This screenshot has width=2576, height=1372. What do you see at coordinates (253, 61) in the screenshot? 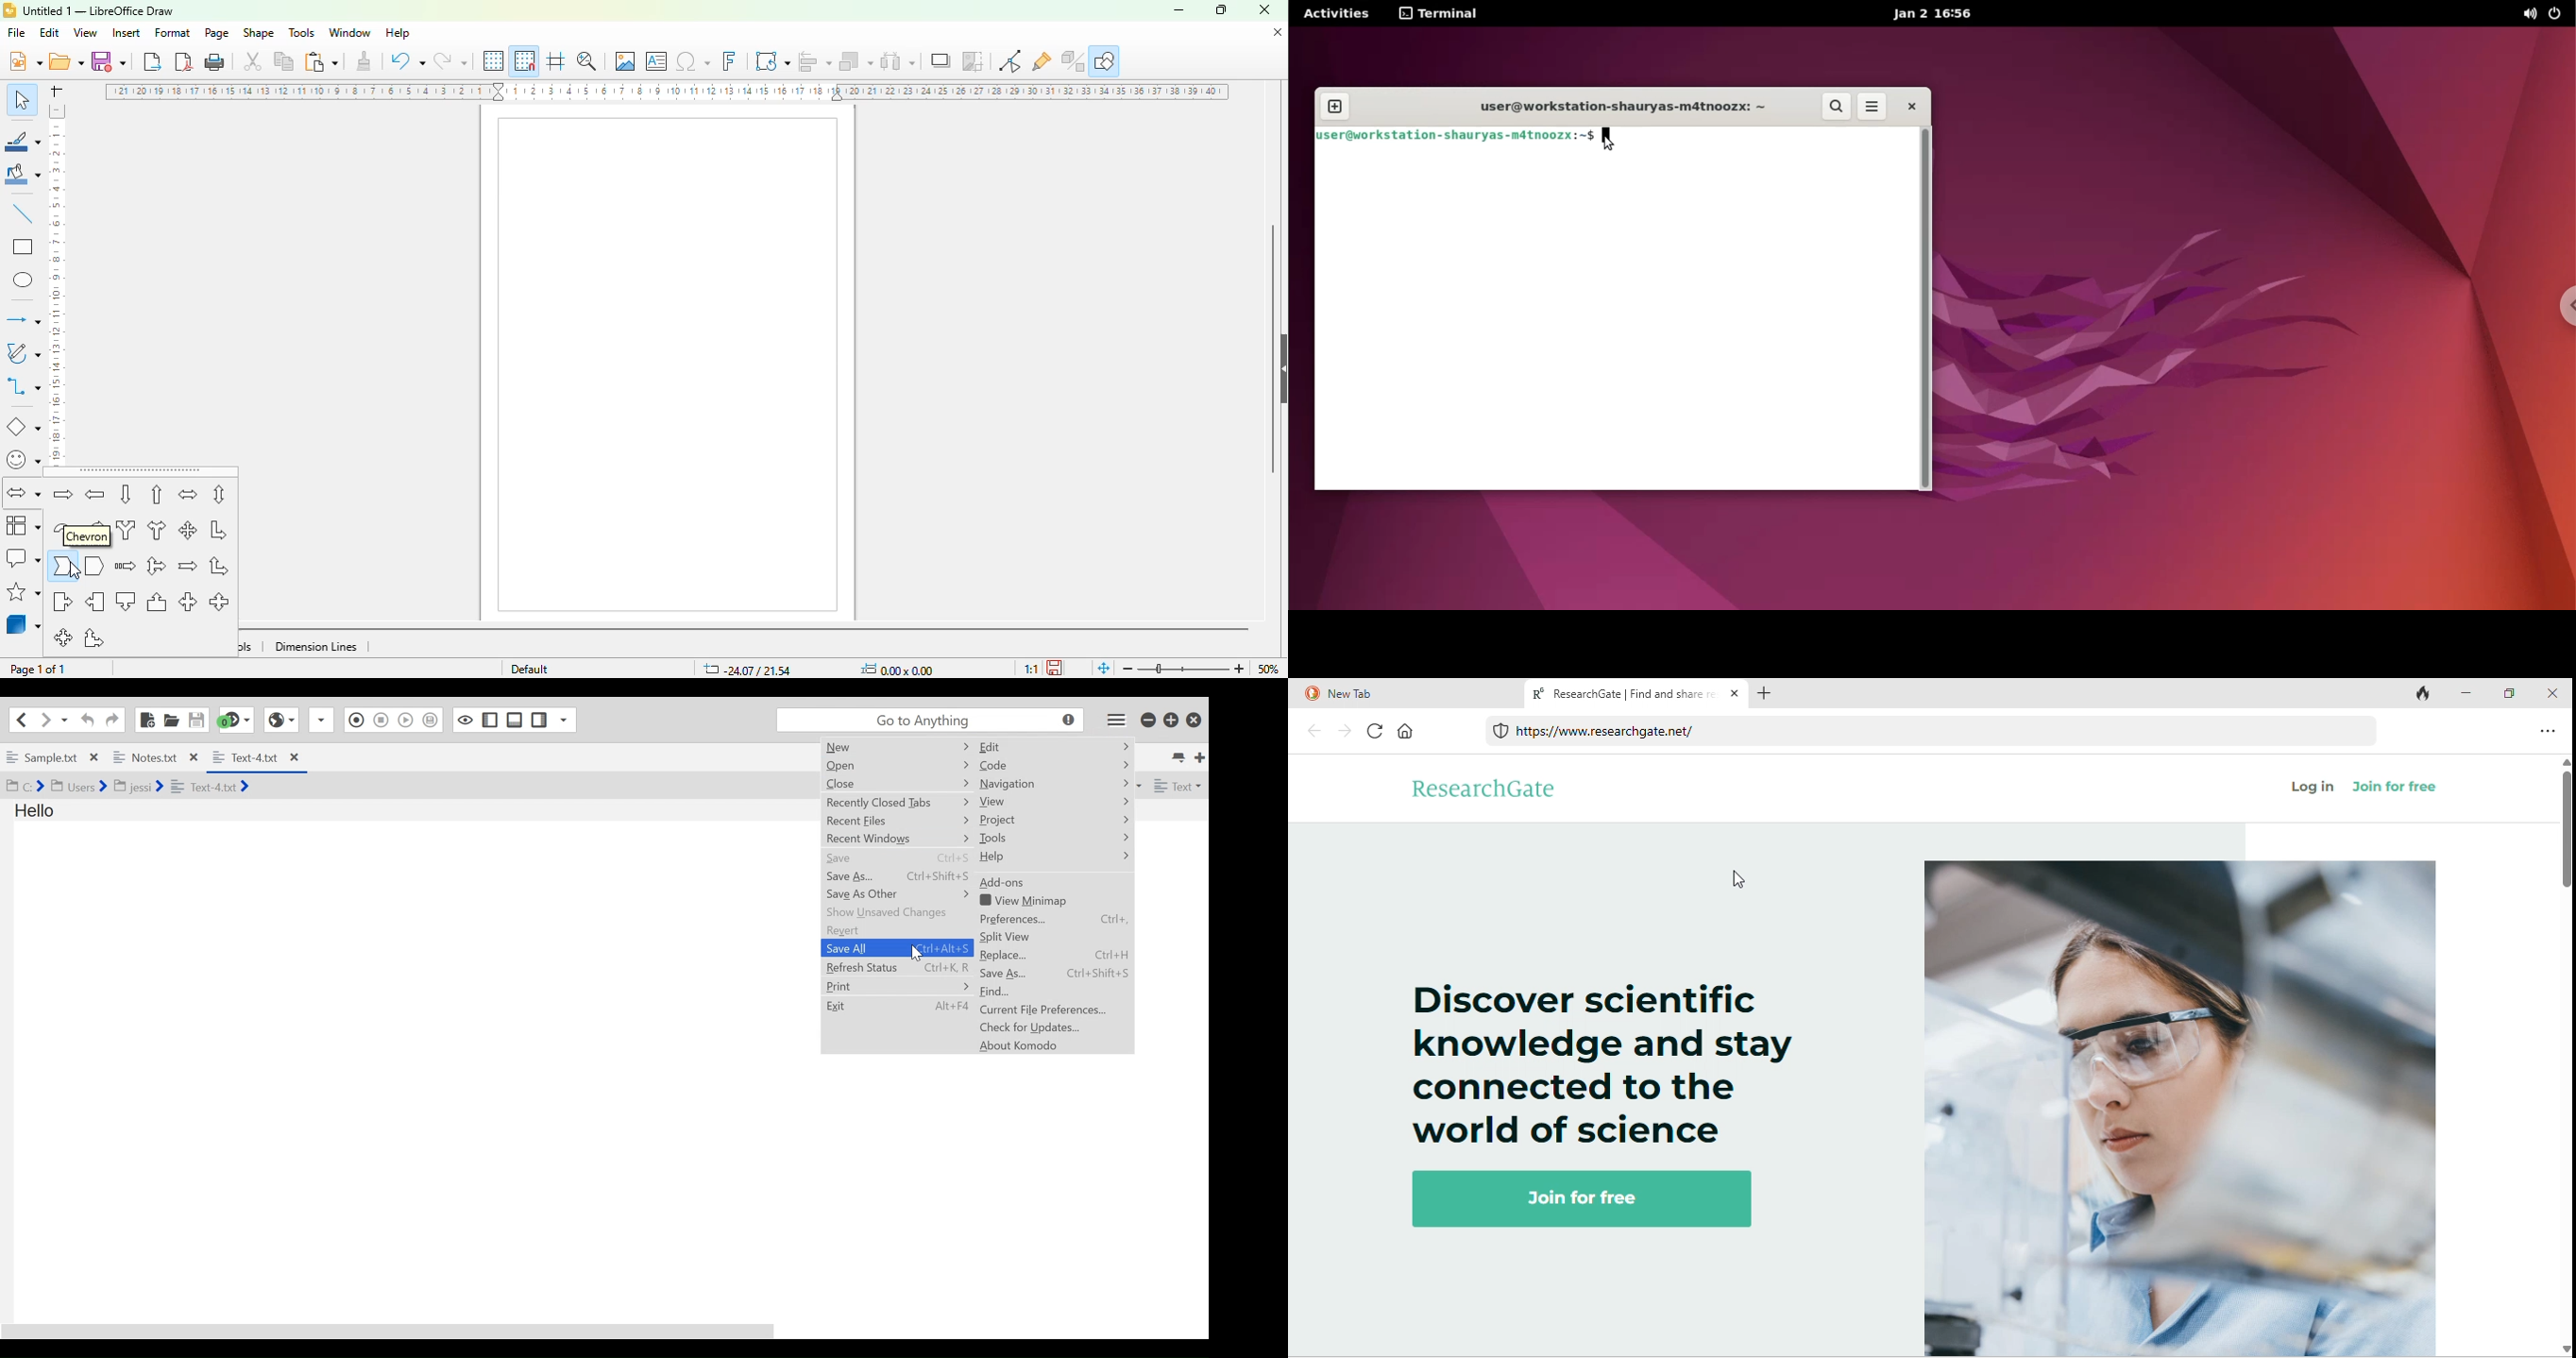
I see `cut` at bounding box center [253, 61].